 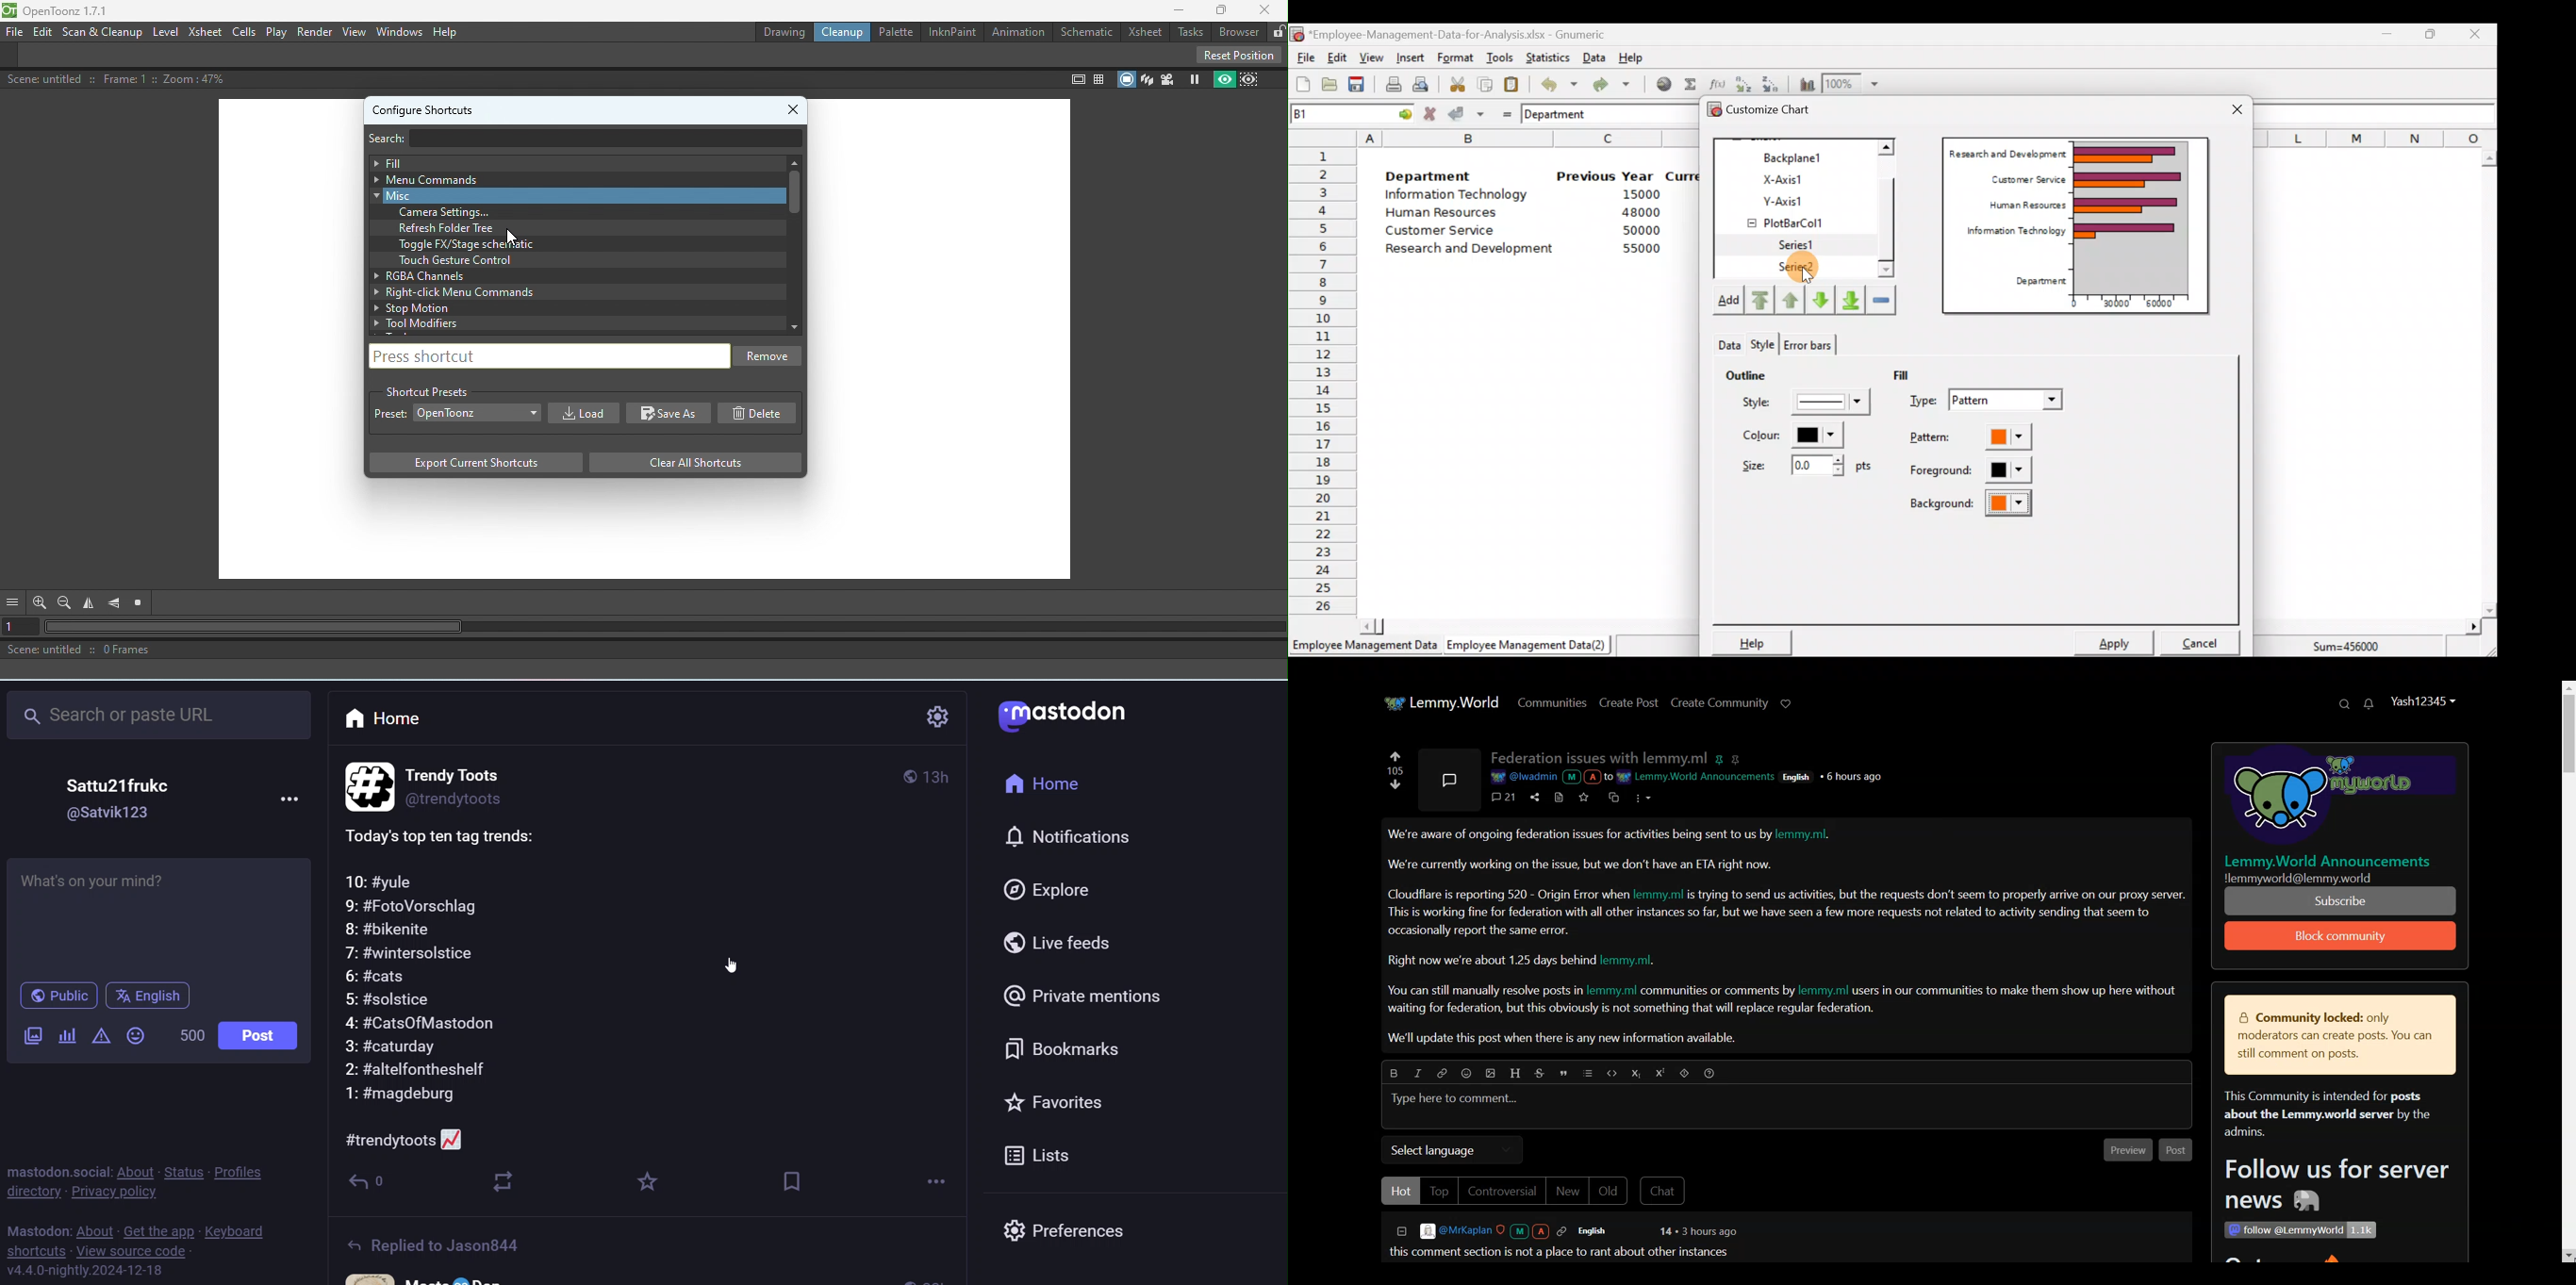 I want to click on Broswer, so click(x=1240, y=31).